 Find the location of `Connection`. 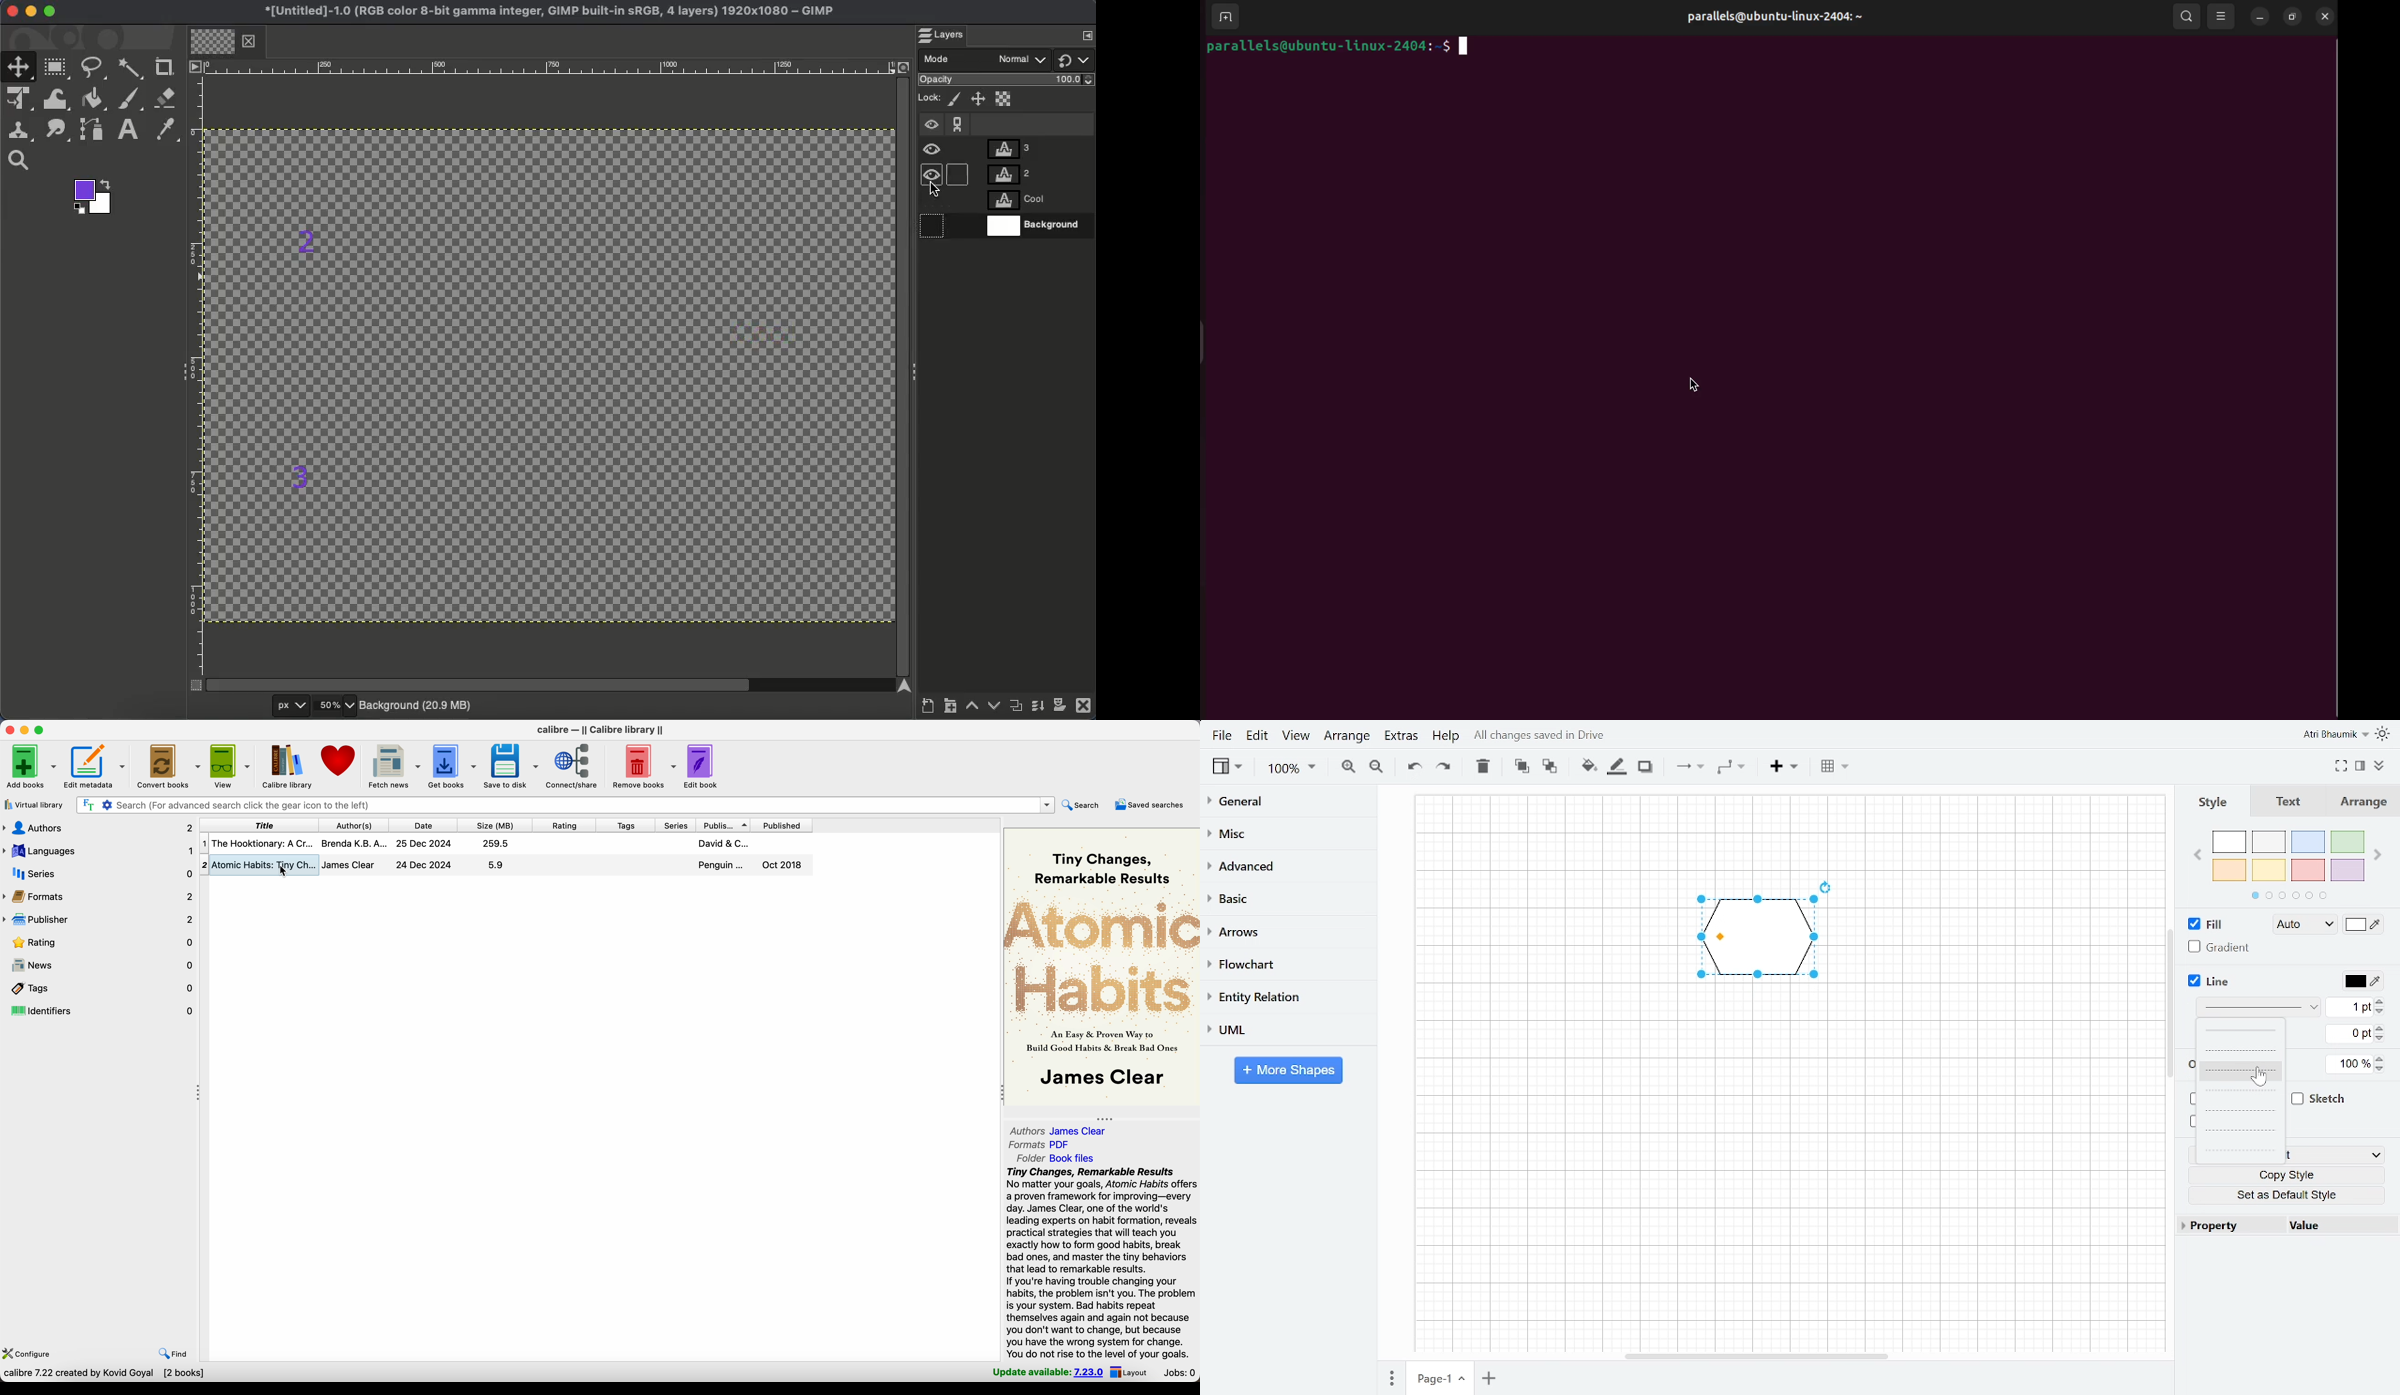

Connection is located at coordinates (1687, 770).